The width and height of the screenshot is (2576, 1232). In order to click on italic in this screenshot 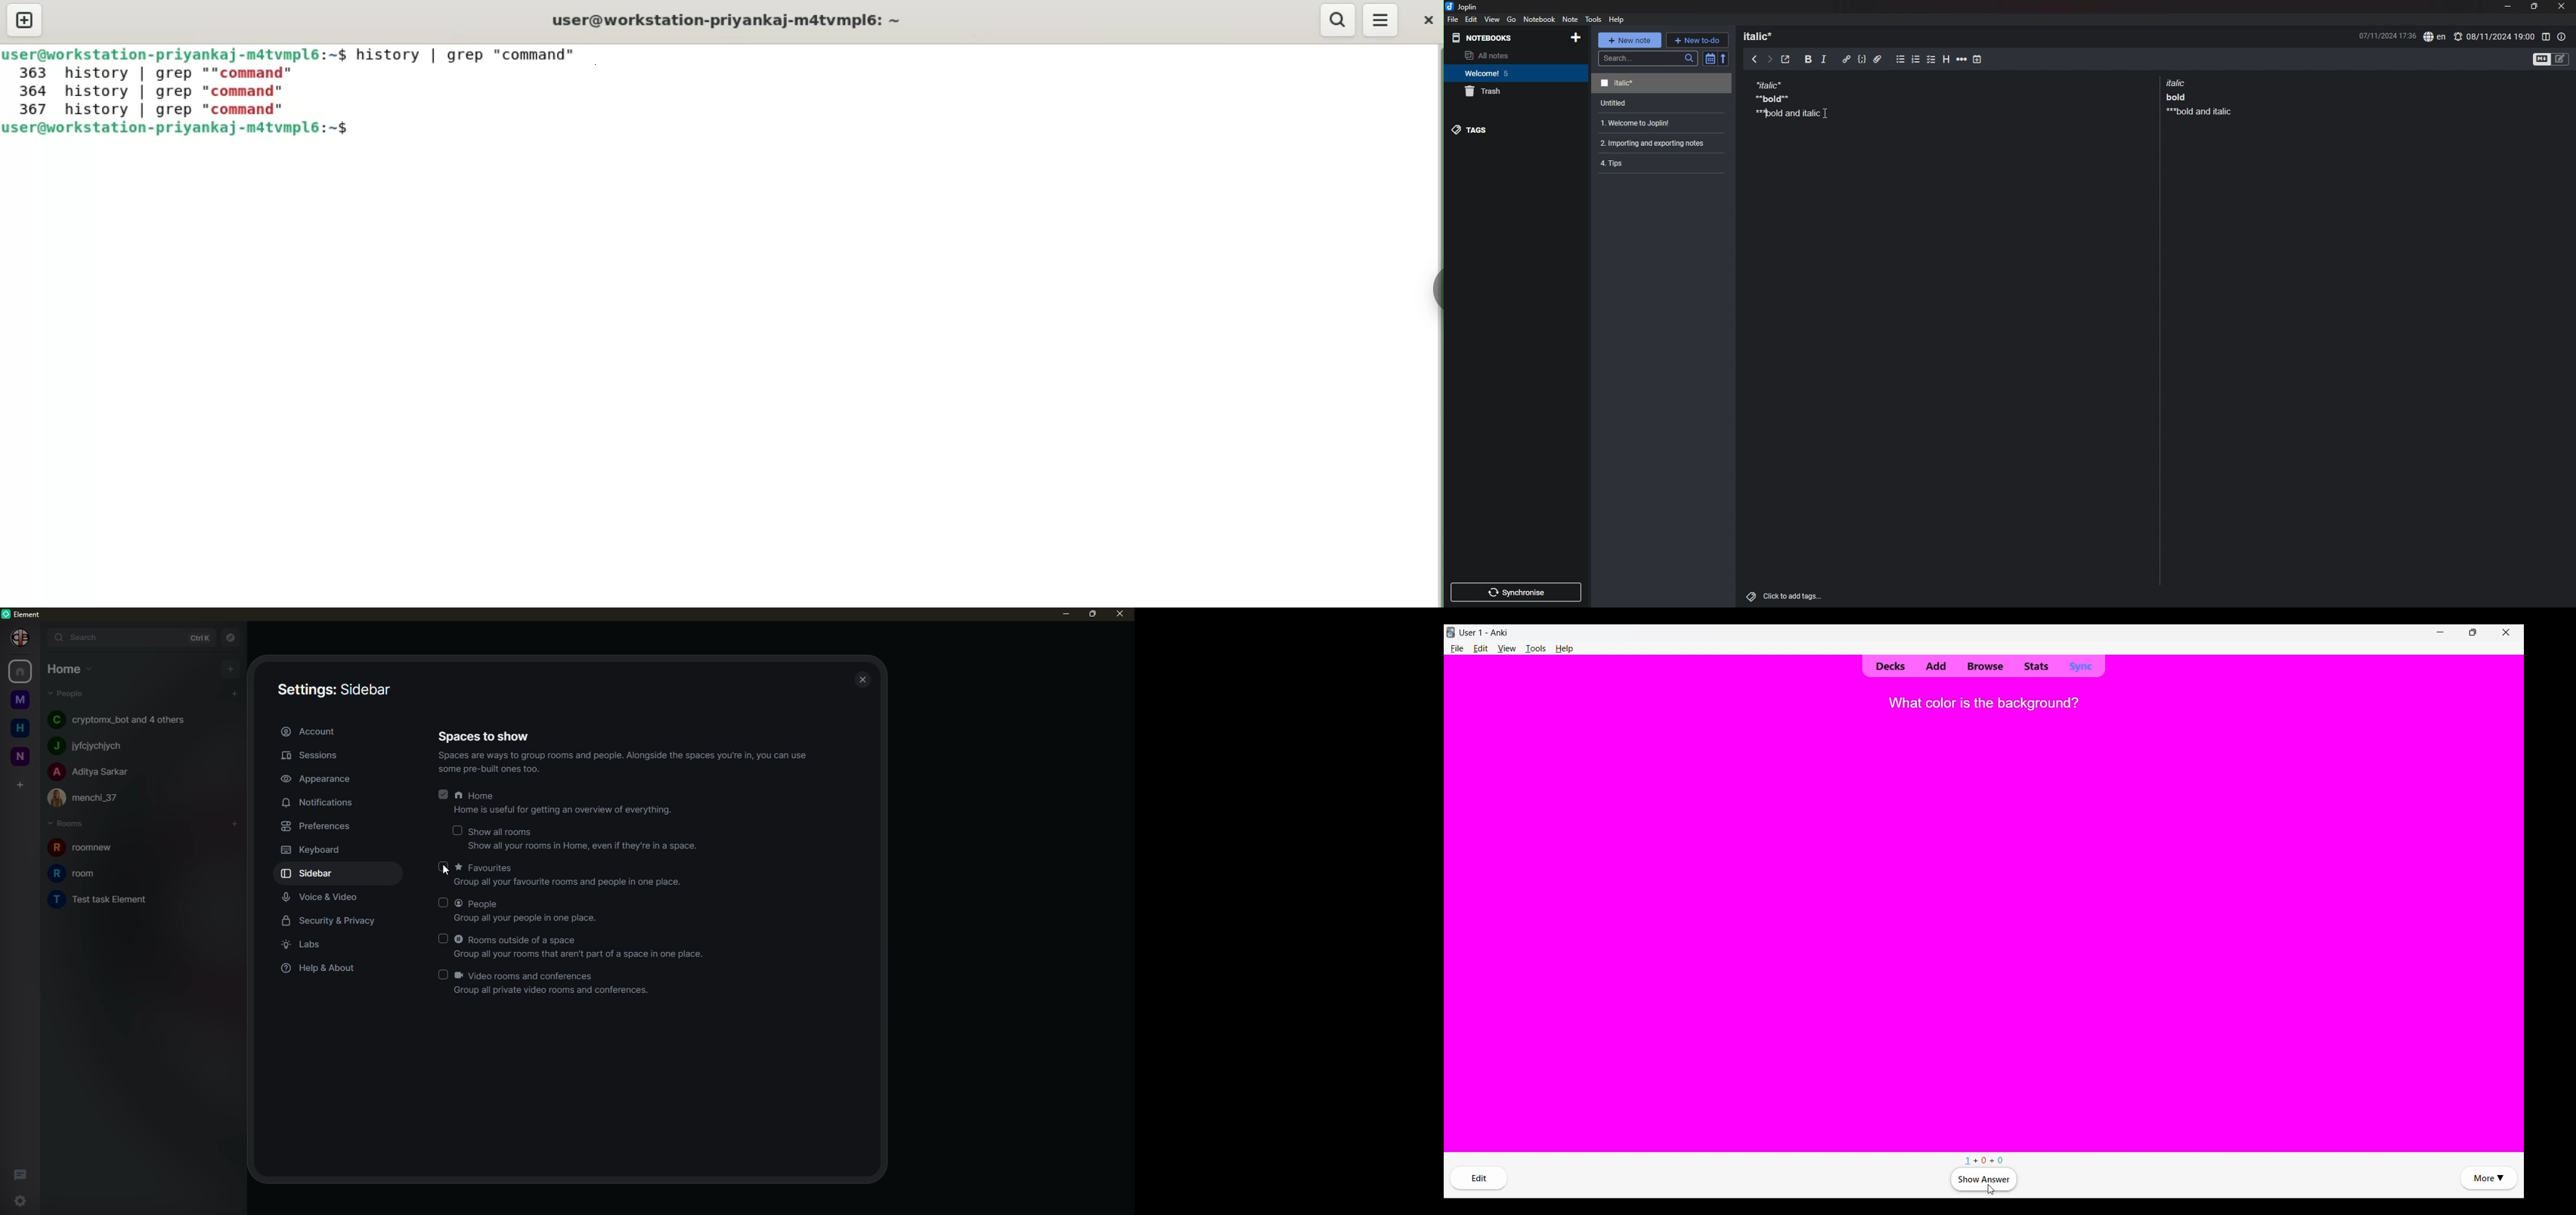, I will do `click(1824, 61)`.